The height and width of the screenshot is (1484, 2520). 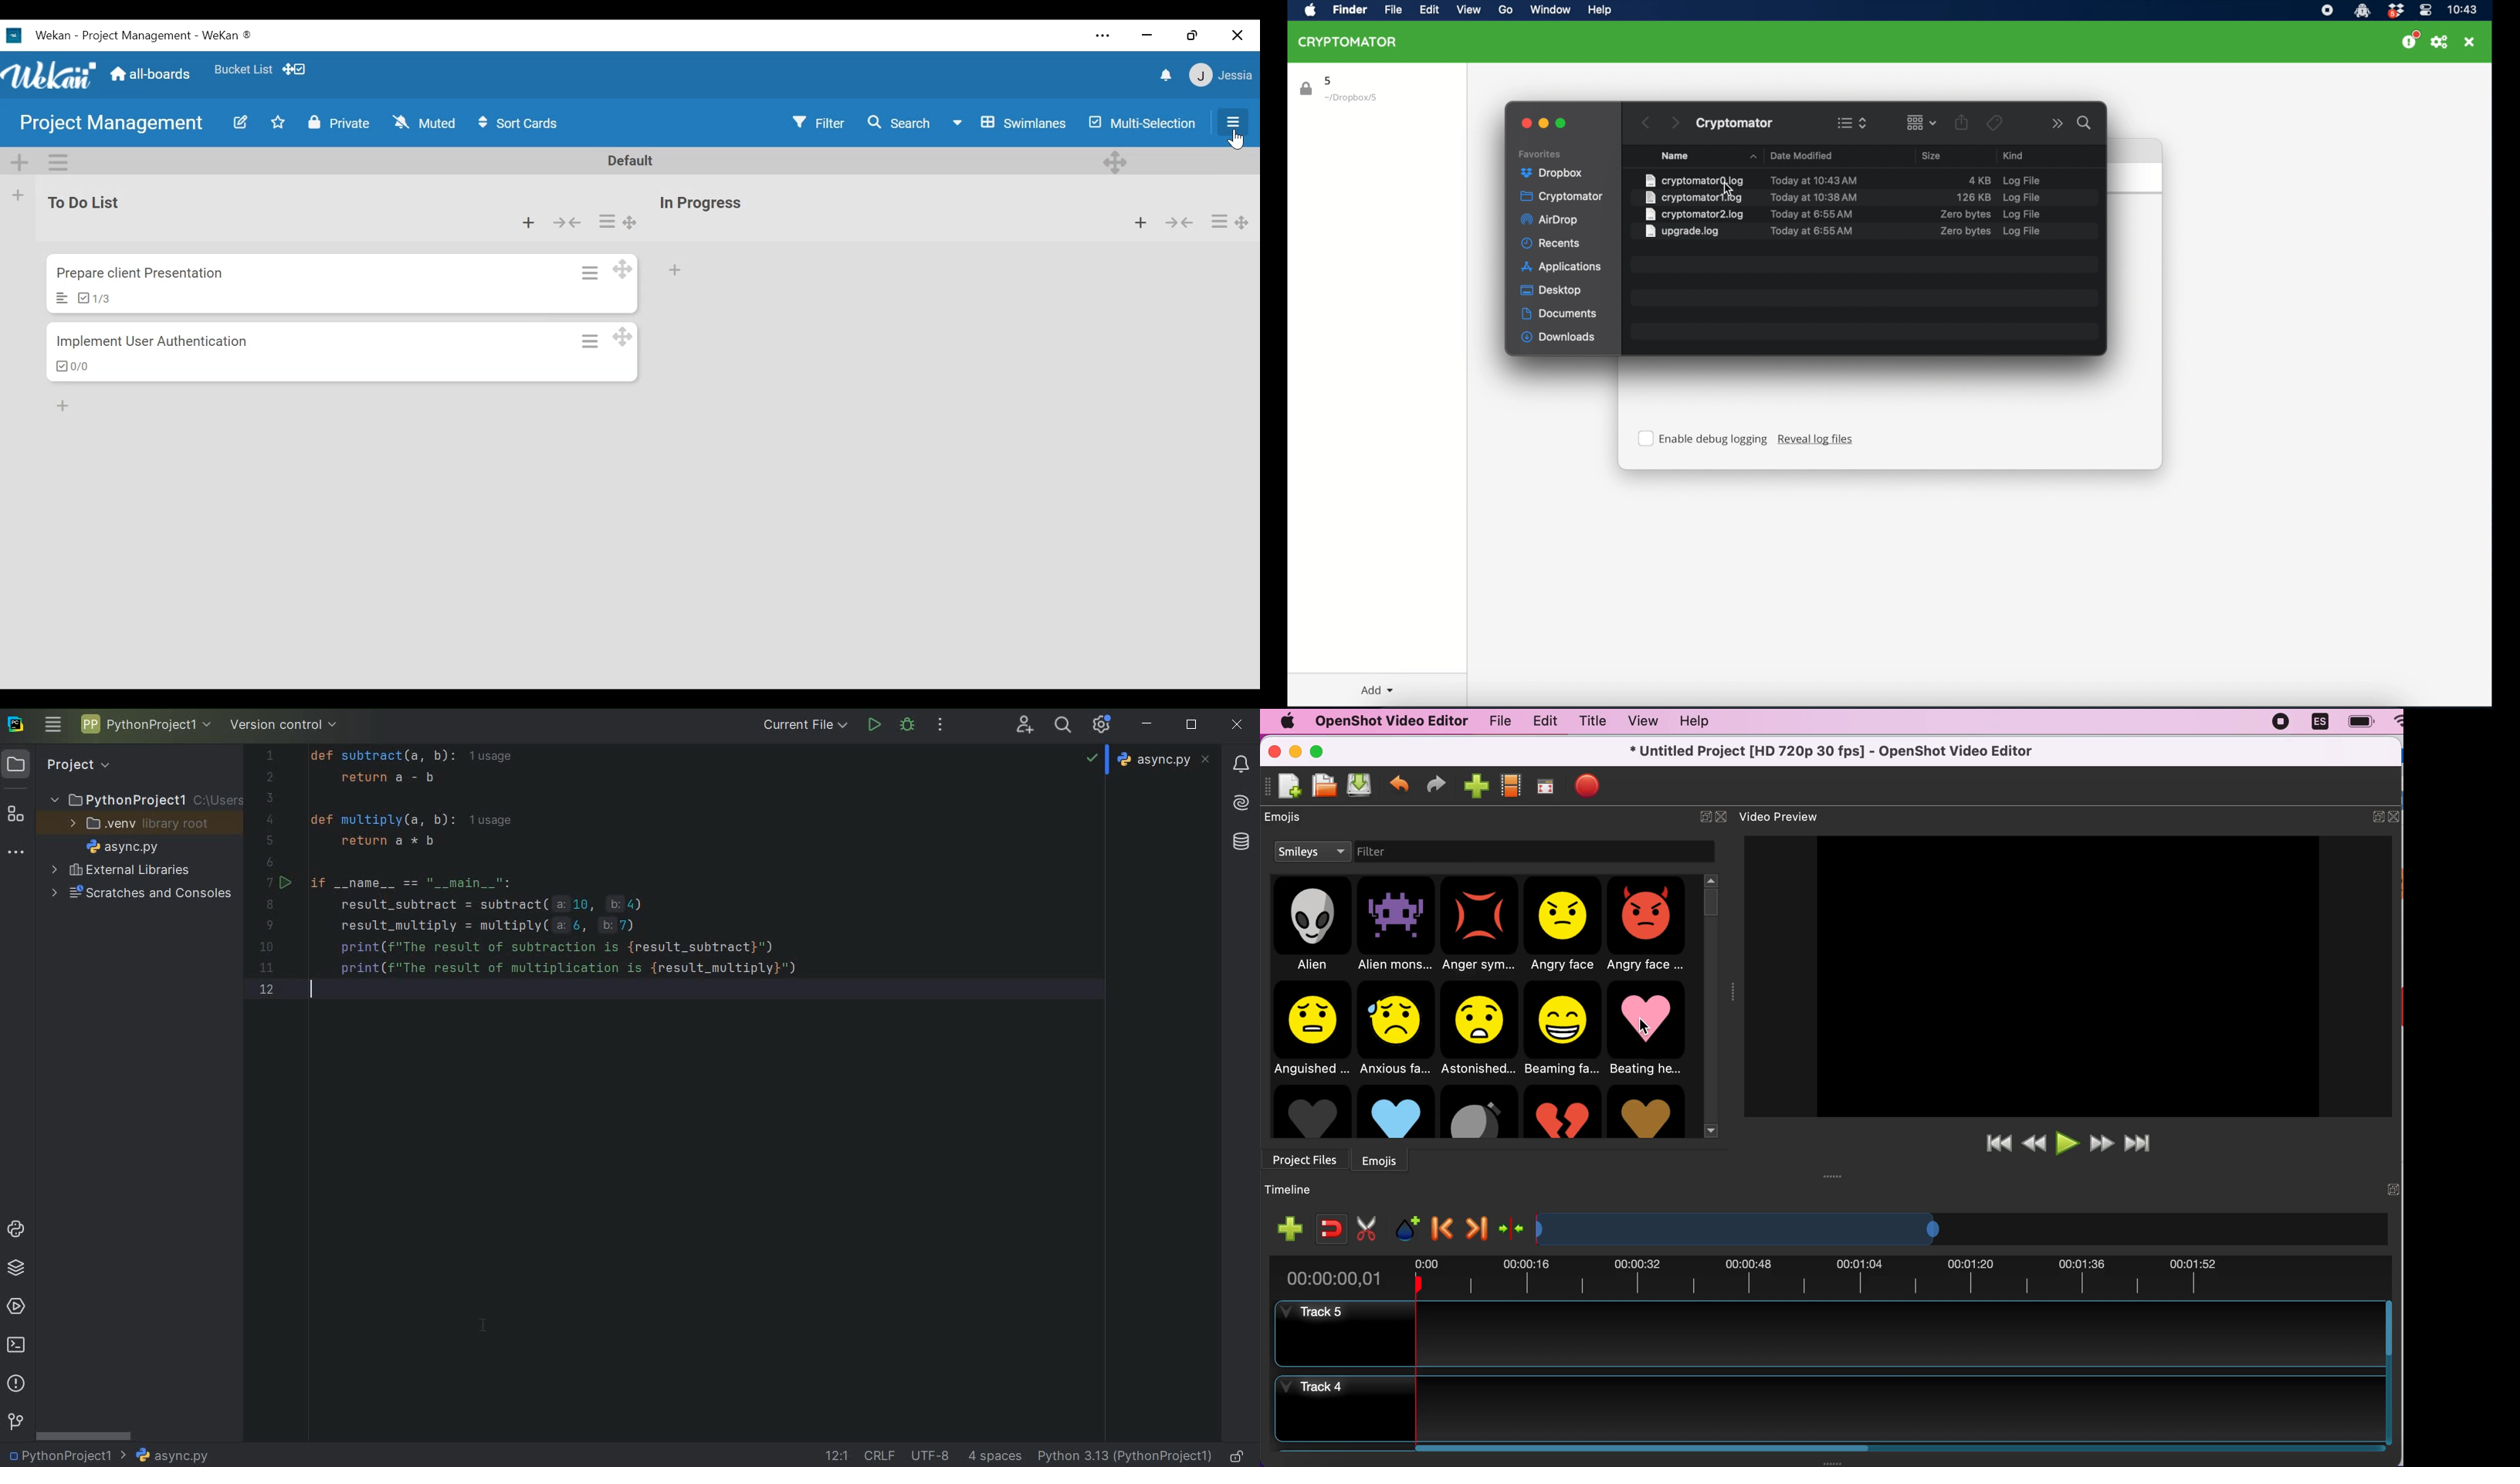 I want to click on Add card to bottom of the list, so click(x=674, y=272).